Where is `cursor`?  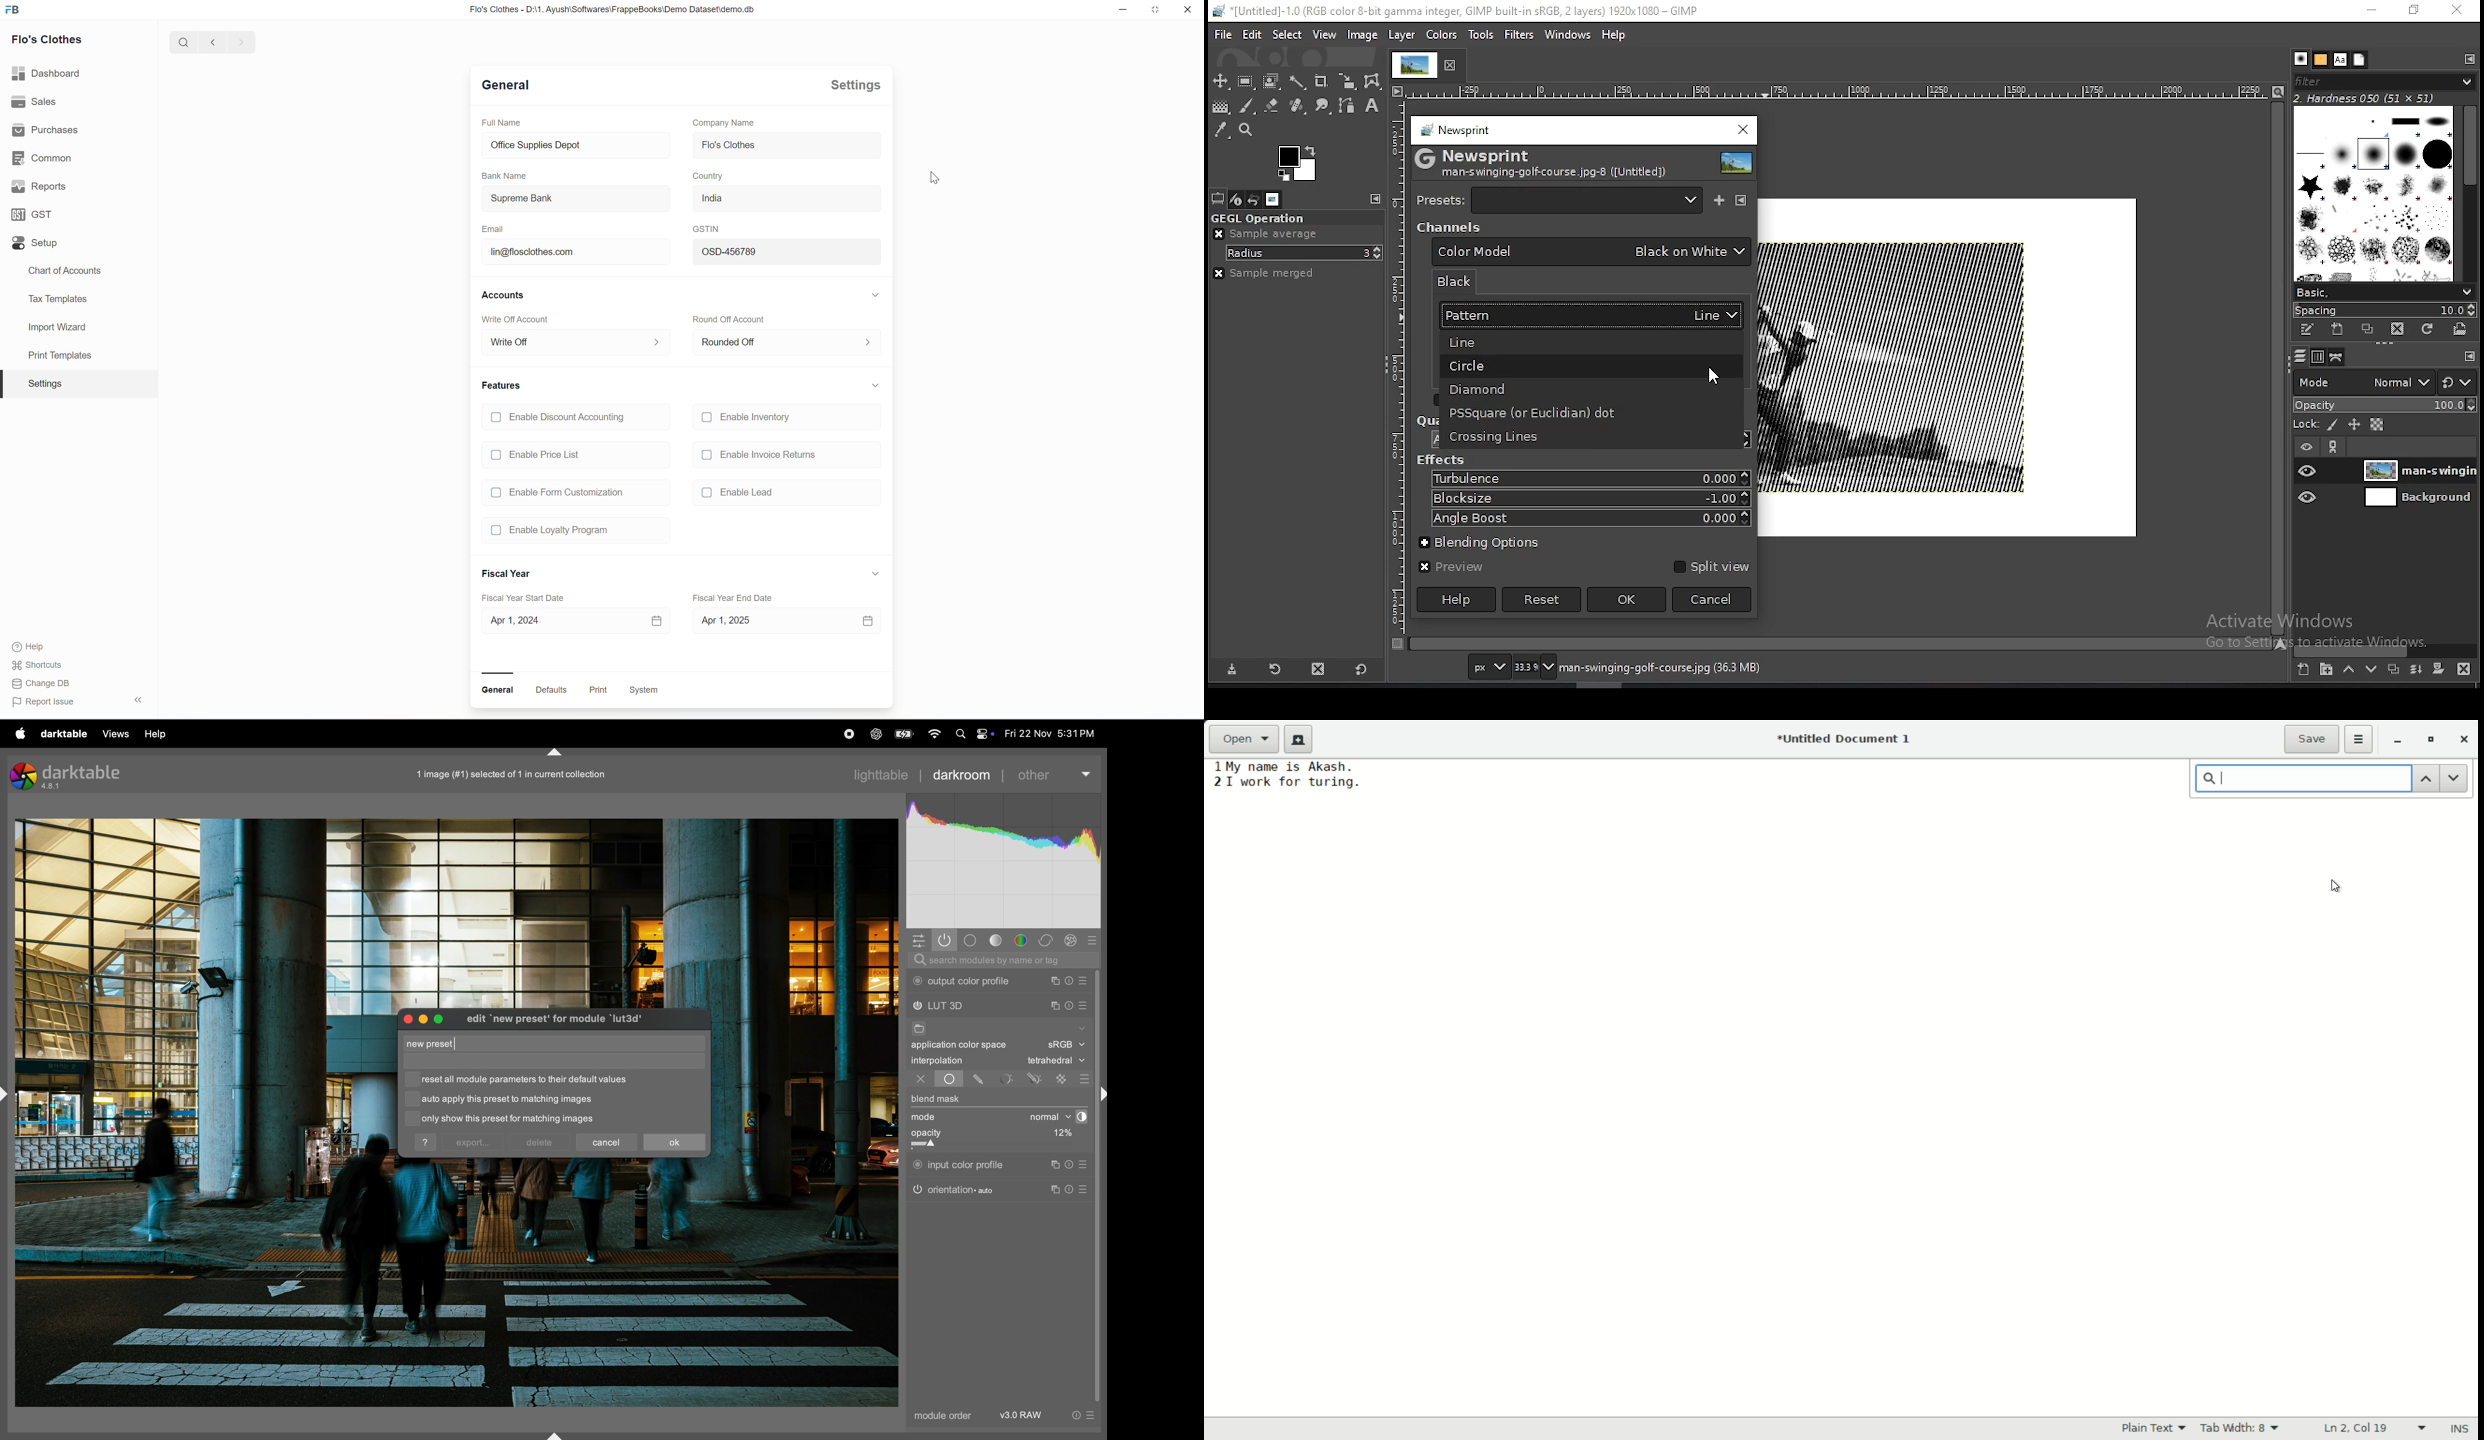
cursor is located at coordinates (457, 1043).